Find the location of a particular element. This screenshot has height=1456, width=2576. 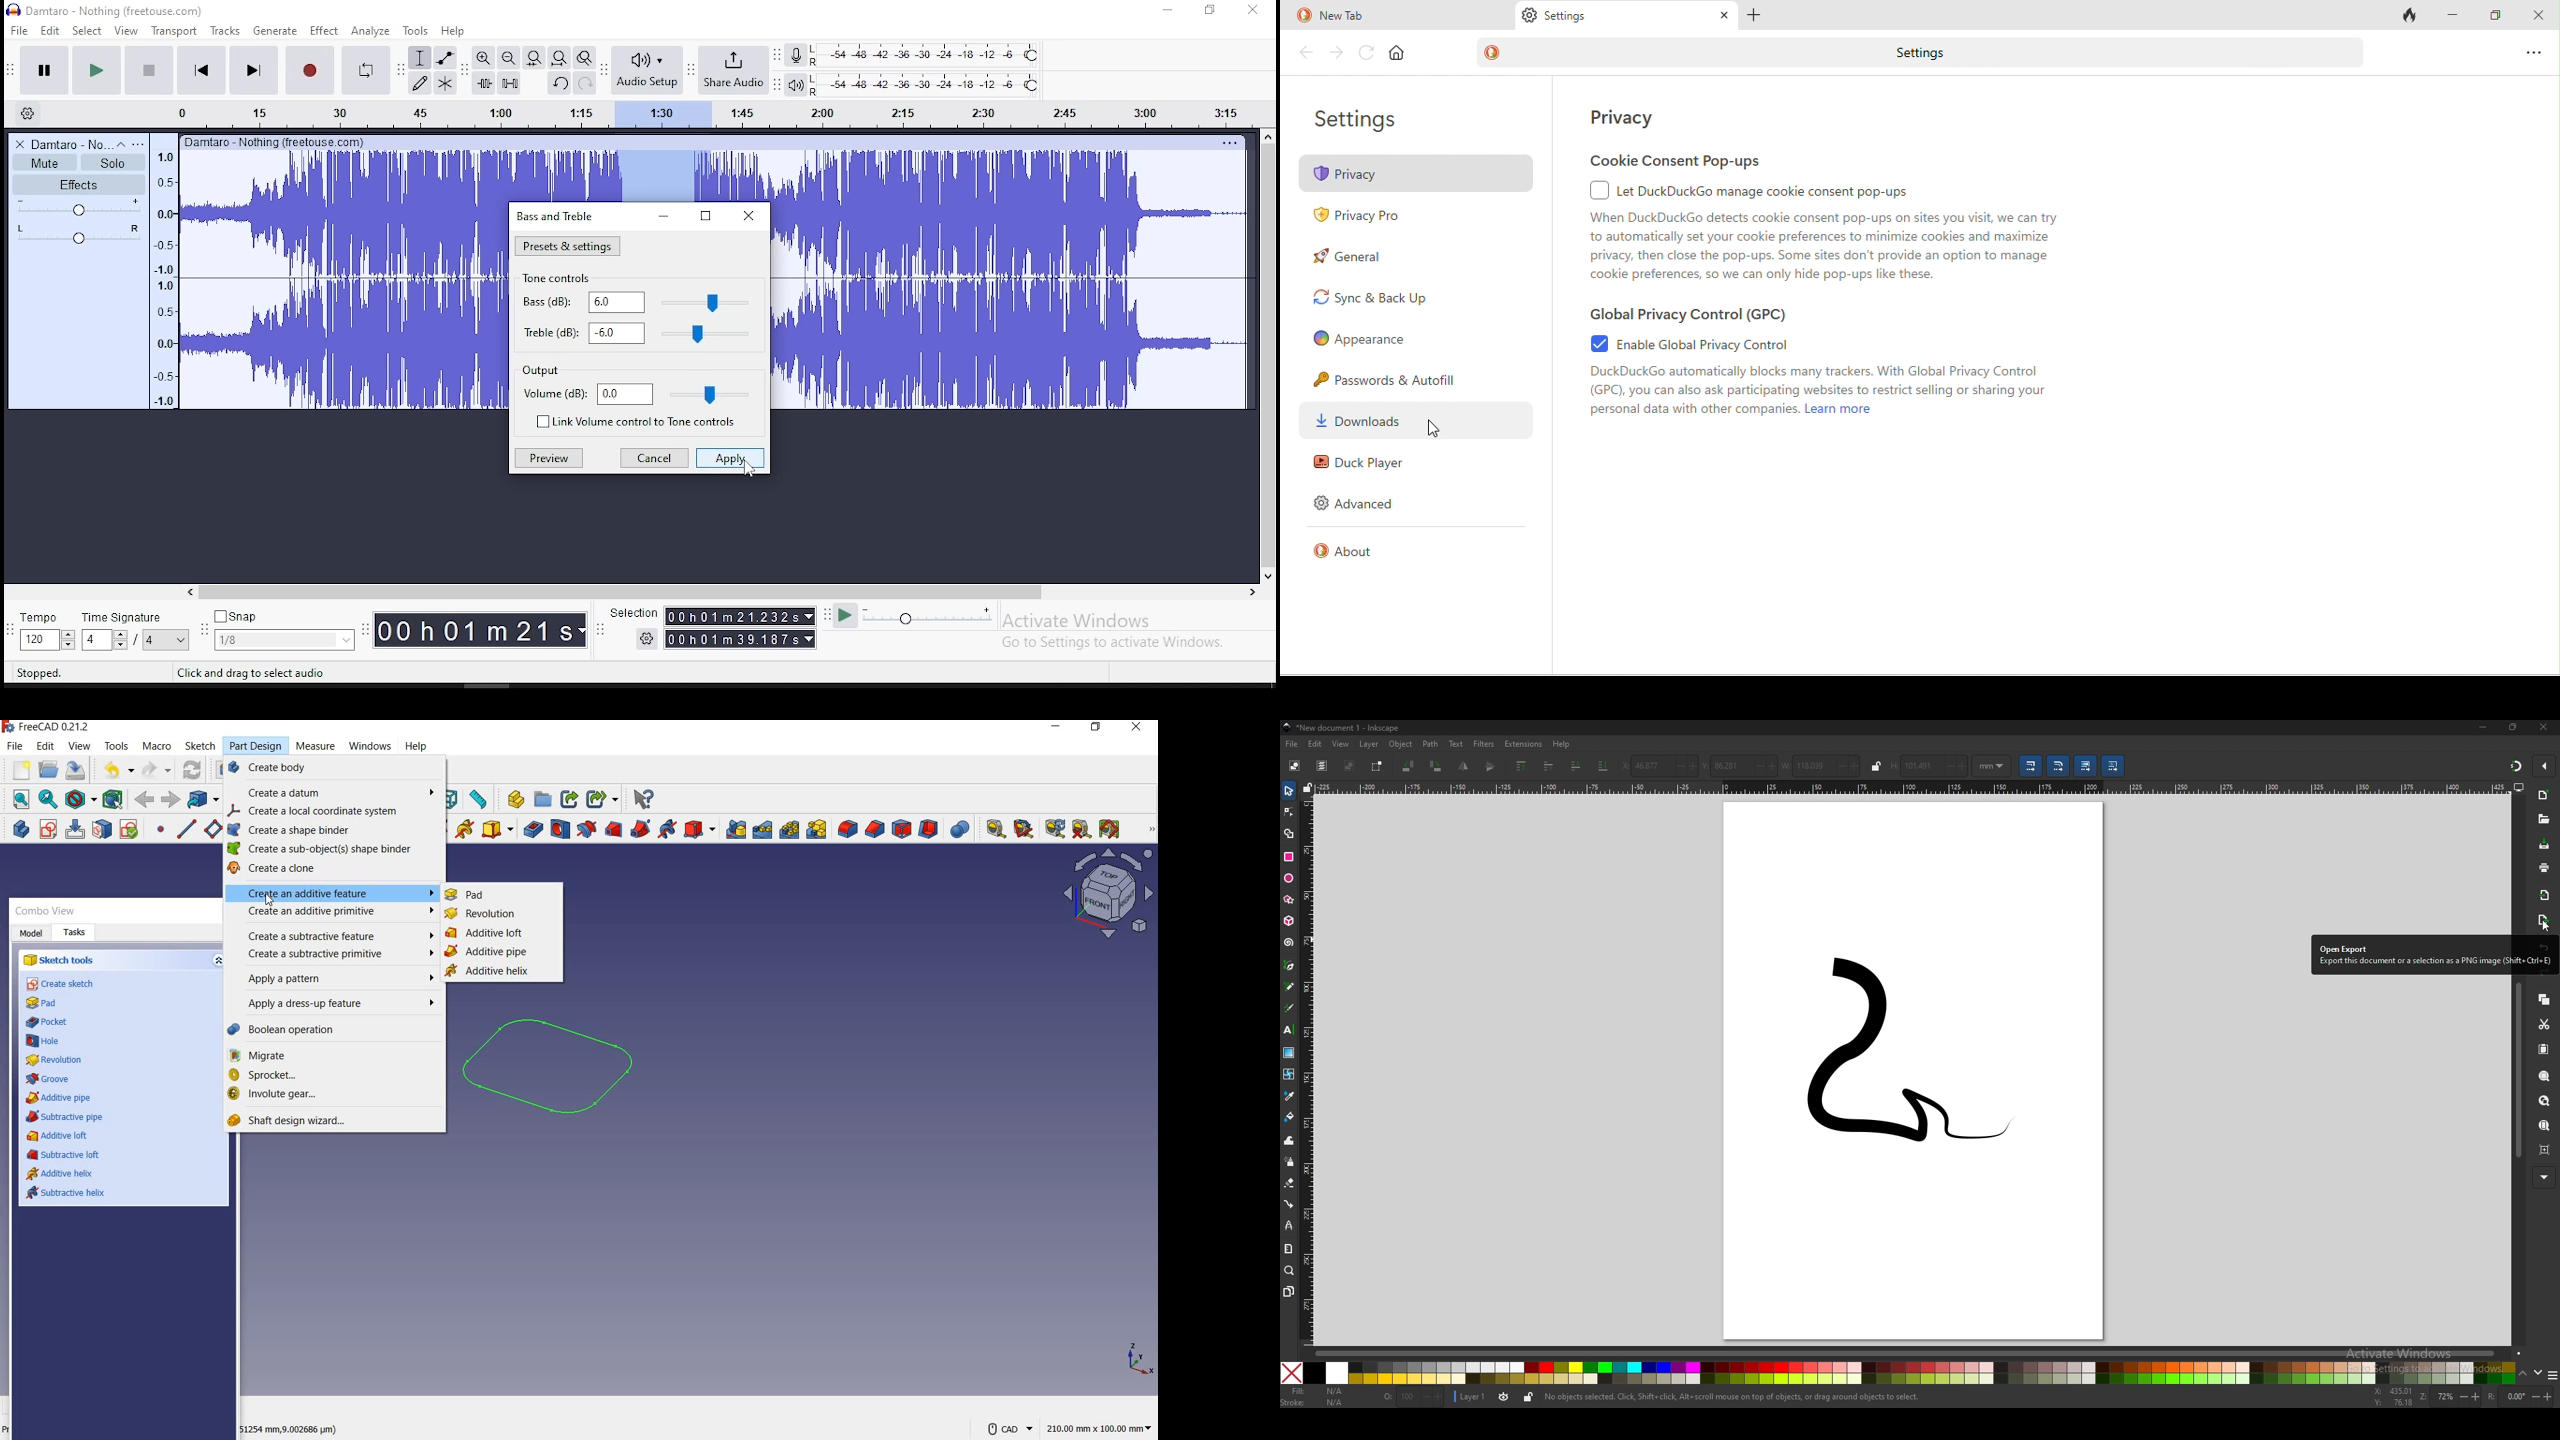

 is located at coordinates (11, 68).